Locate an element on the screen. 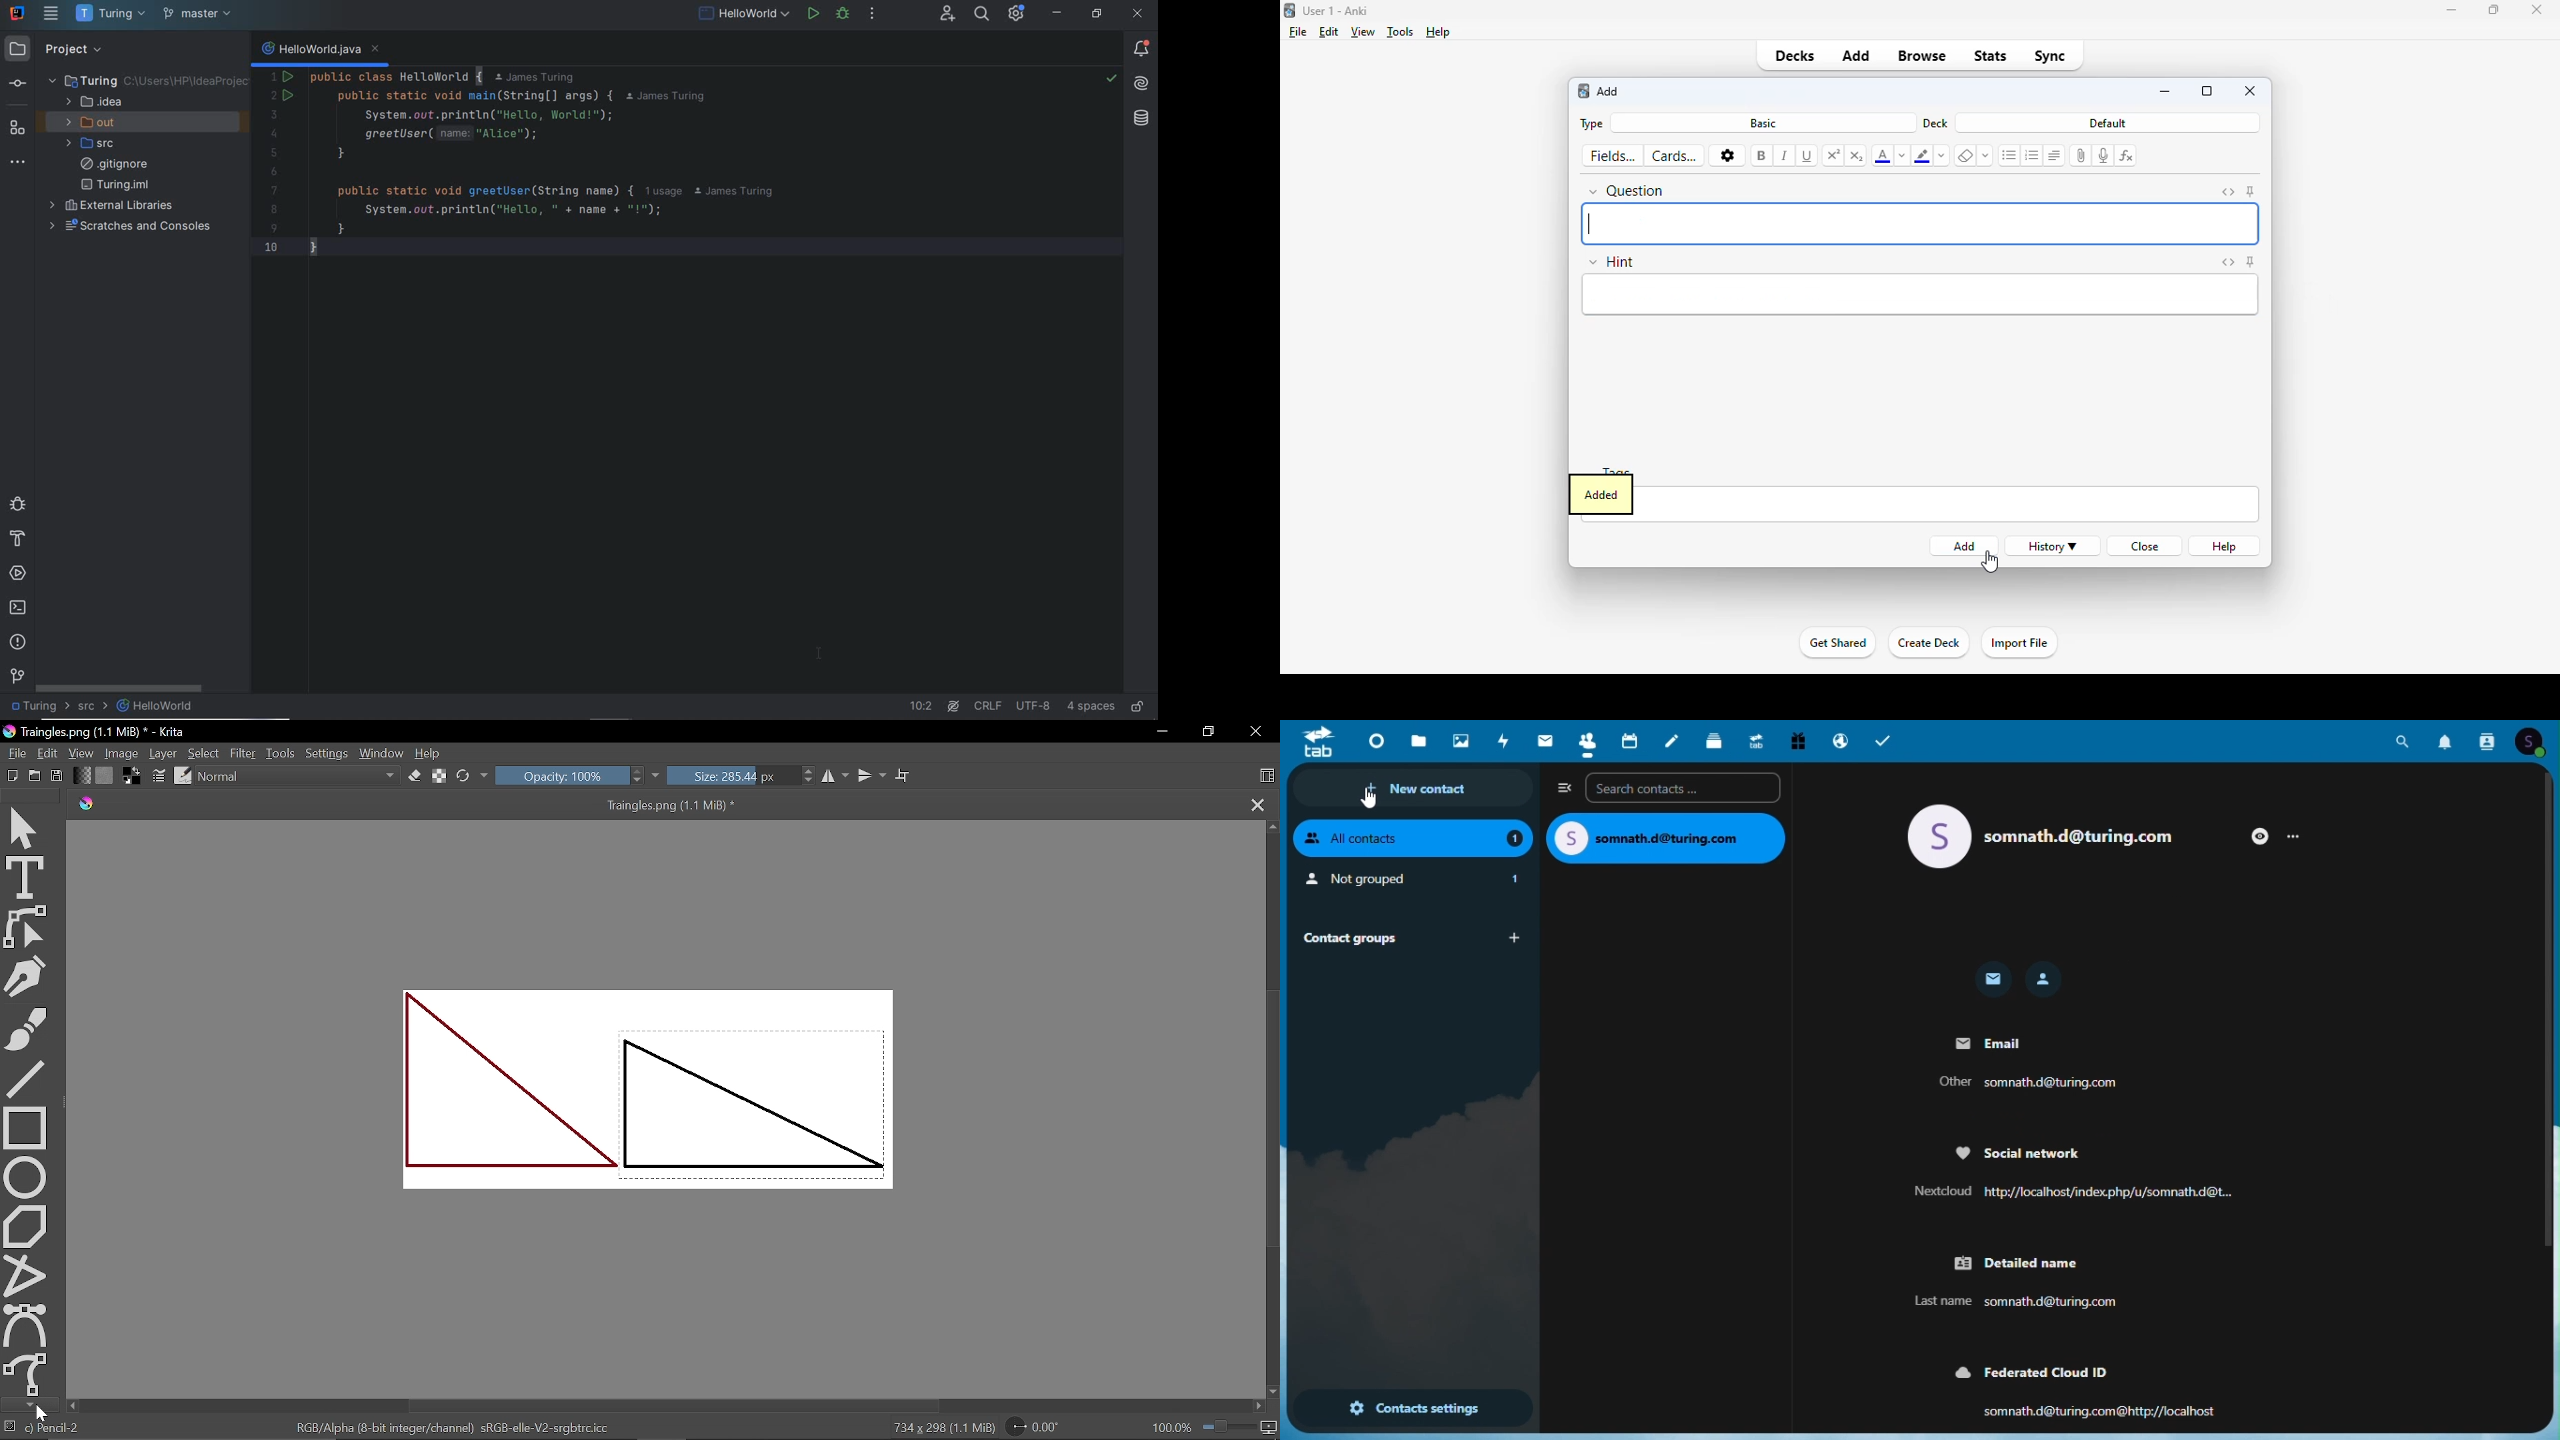  cursor is located at coordinates (1991, 563).